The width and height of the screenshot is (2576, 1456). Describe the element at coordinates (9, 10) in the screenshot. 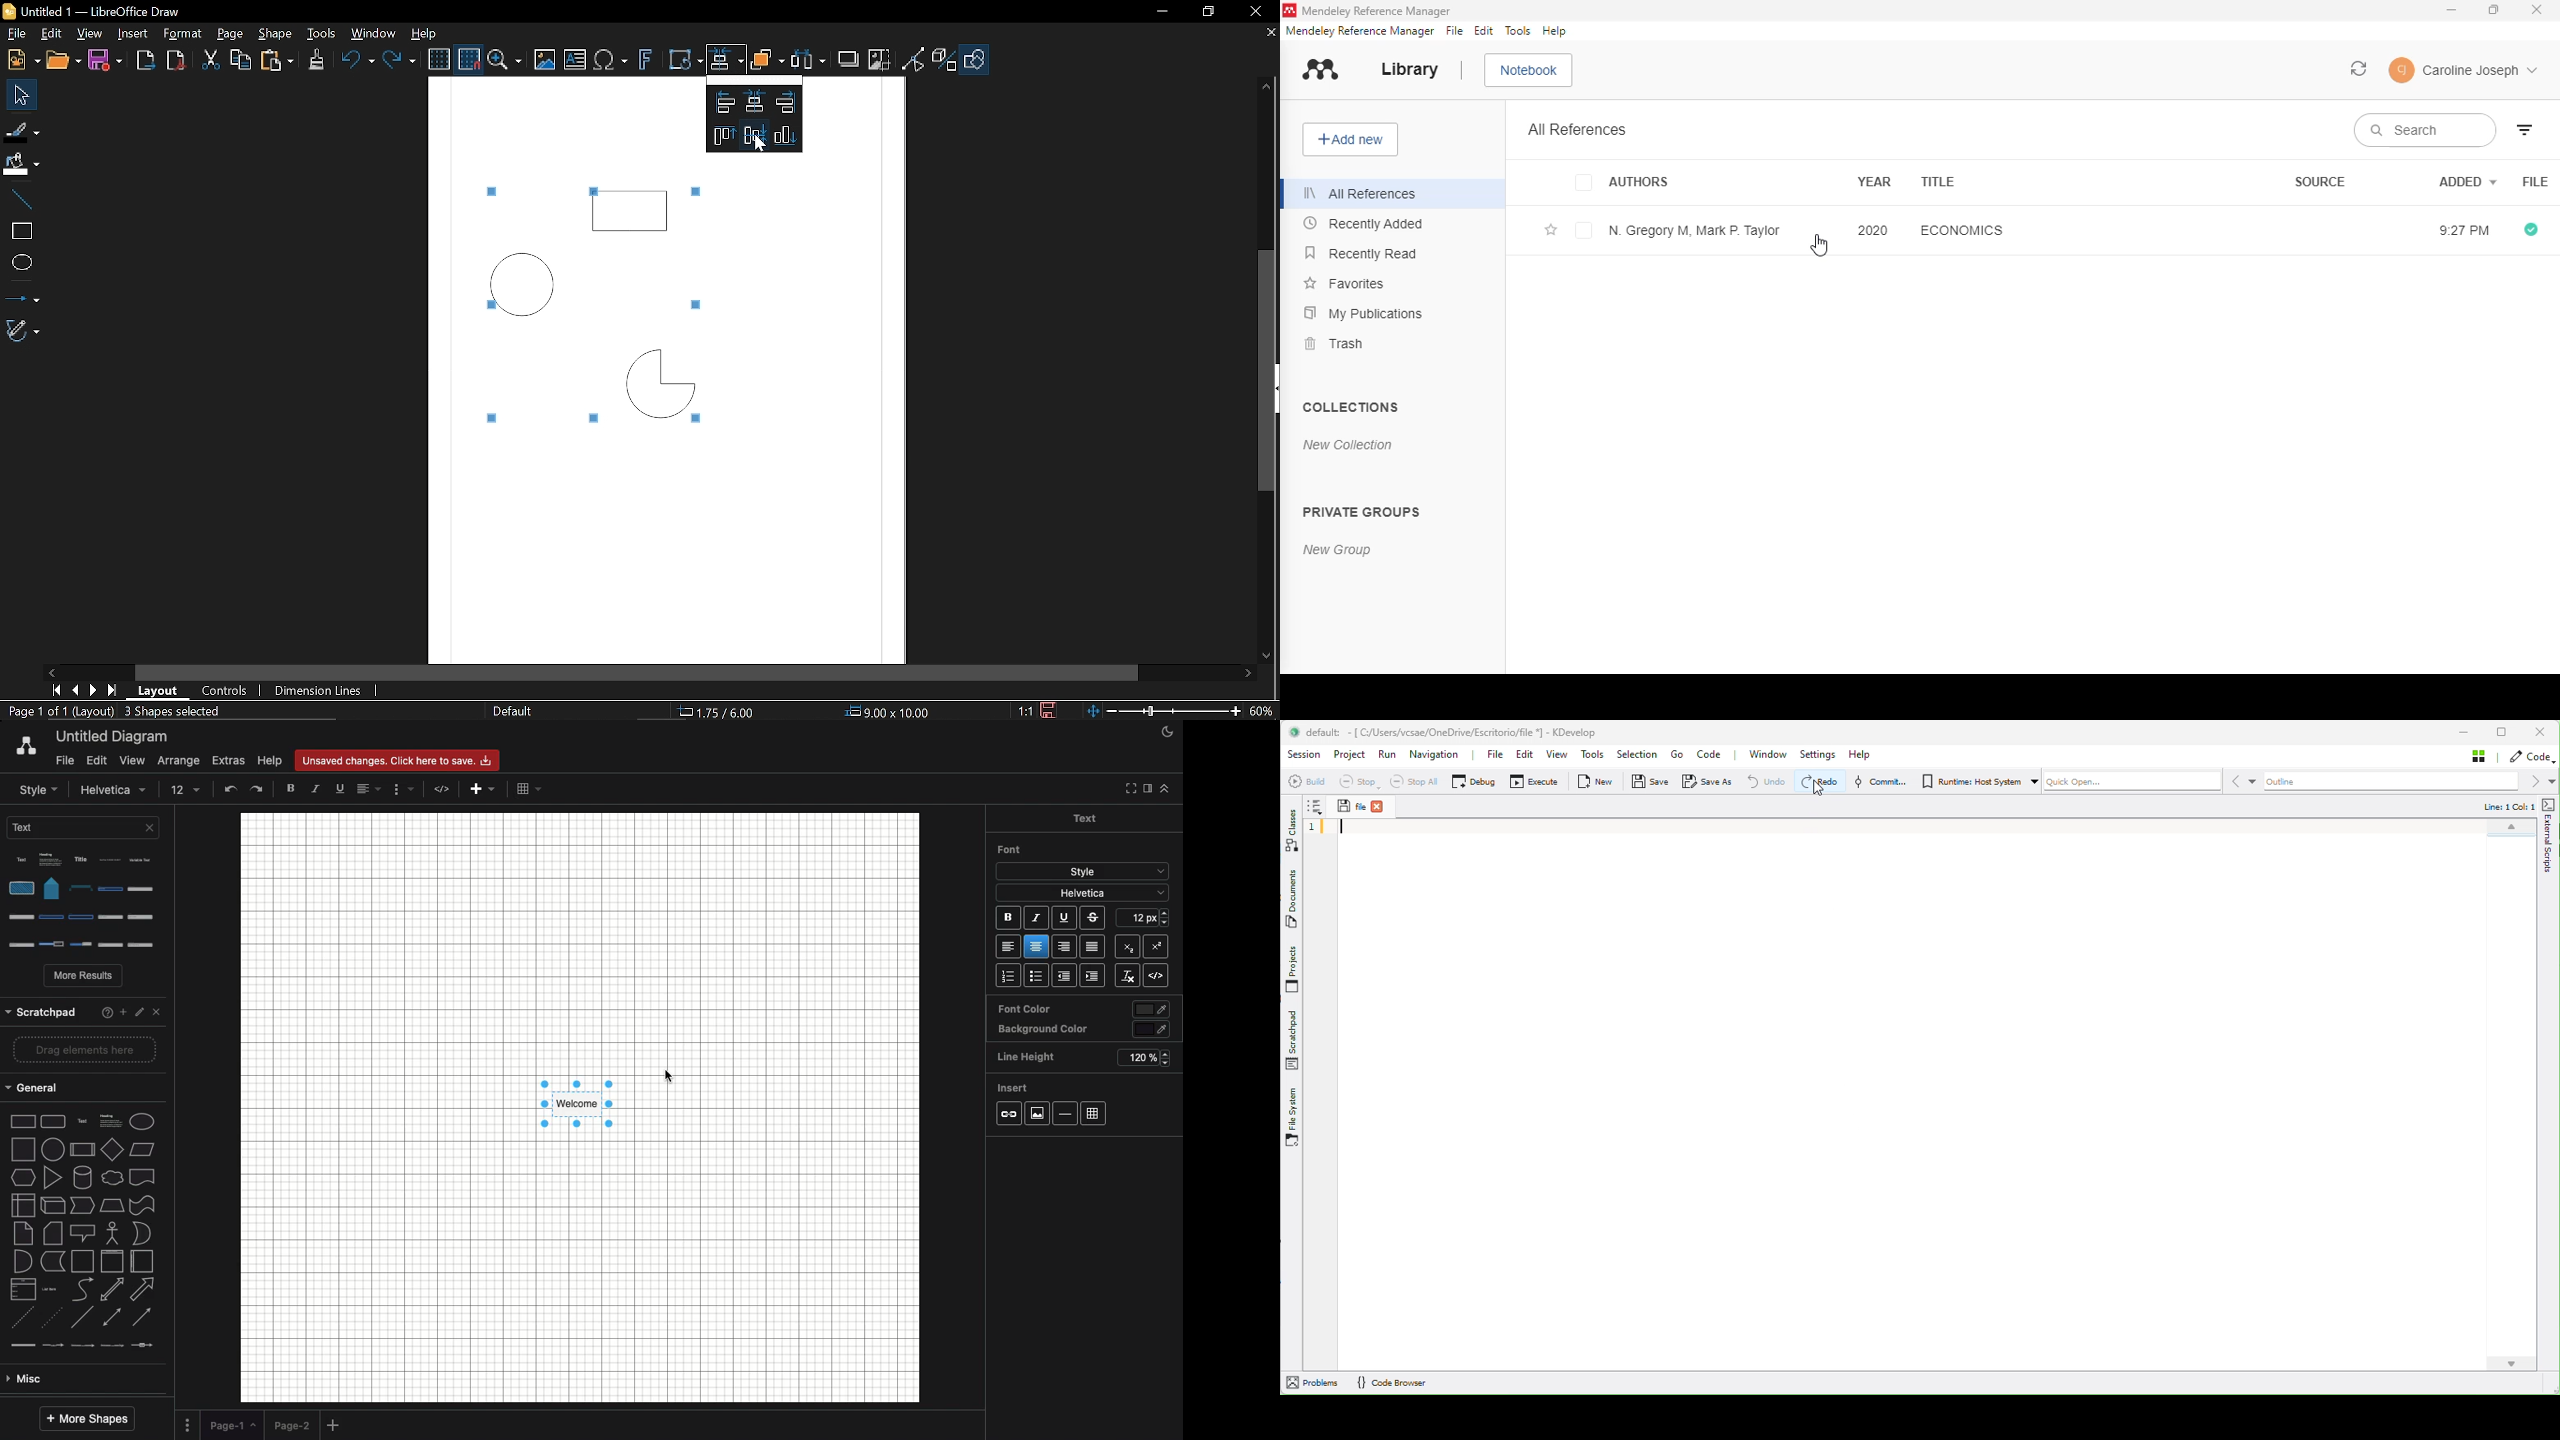

I see `Libreoffice Logo` at that location.